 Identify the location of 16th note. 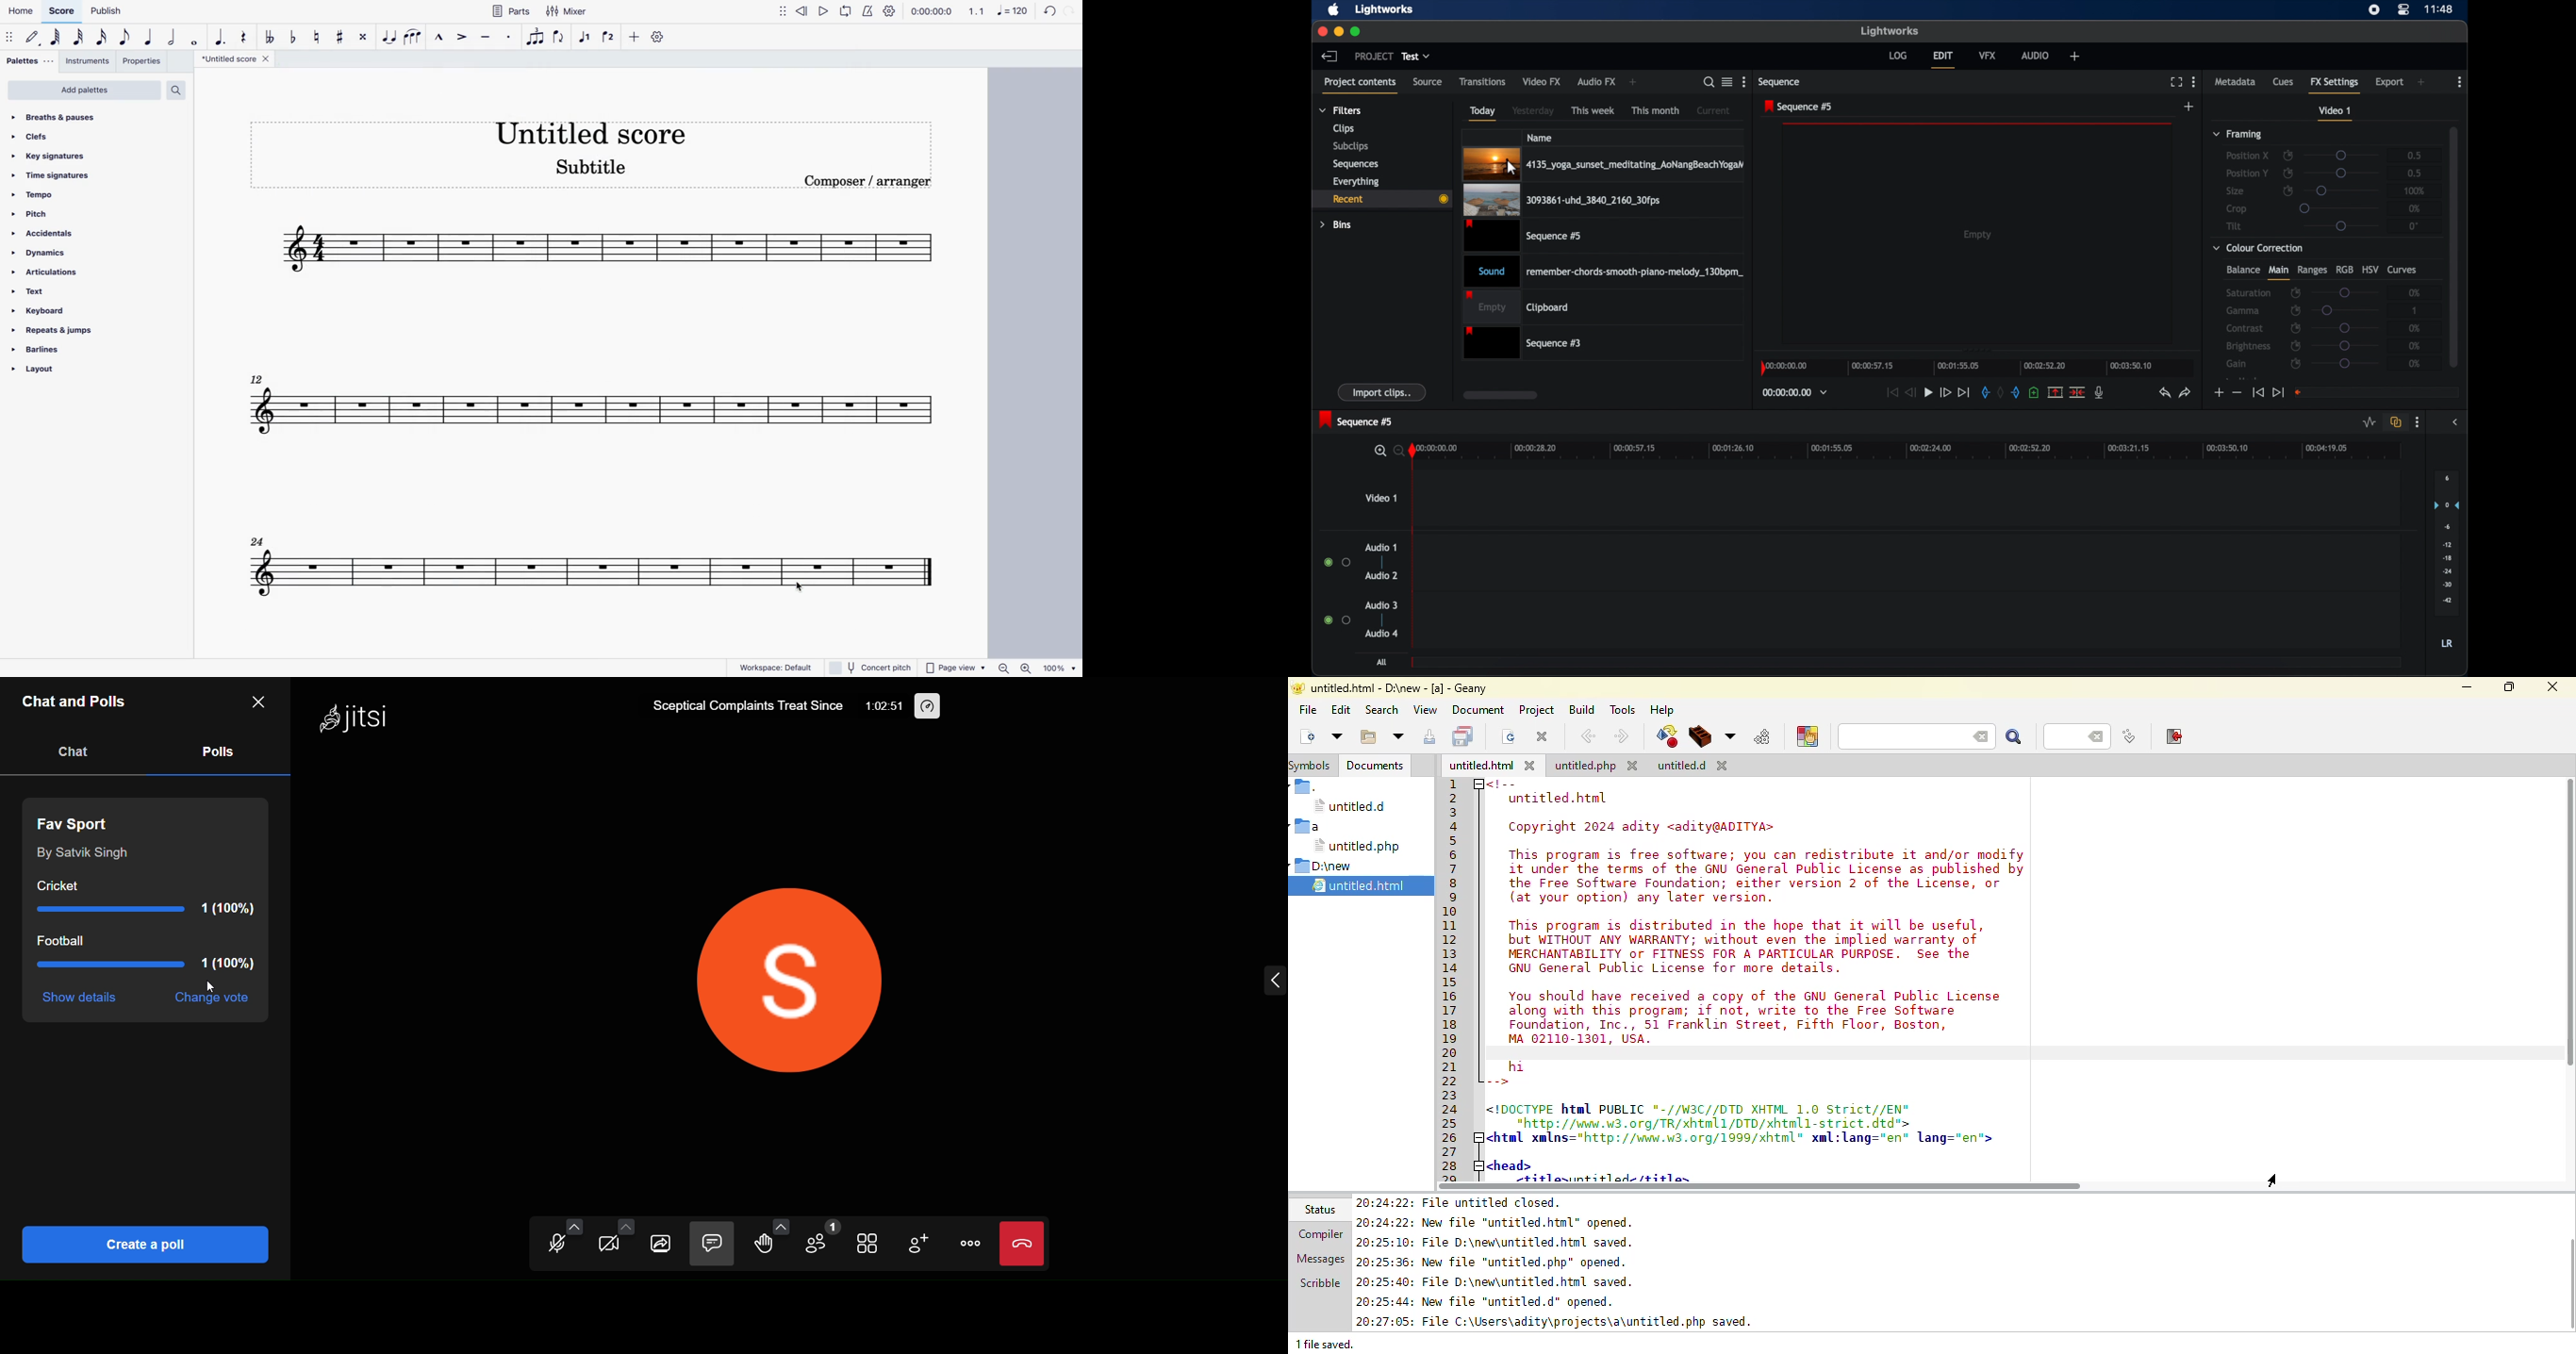
(104, 40).